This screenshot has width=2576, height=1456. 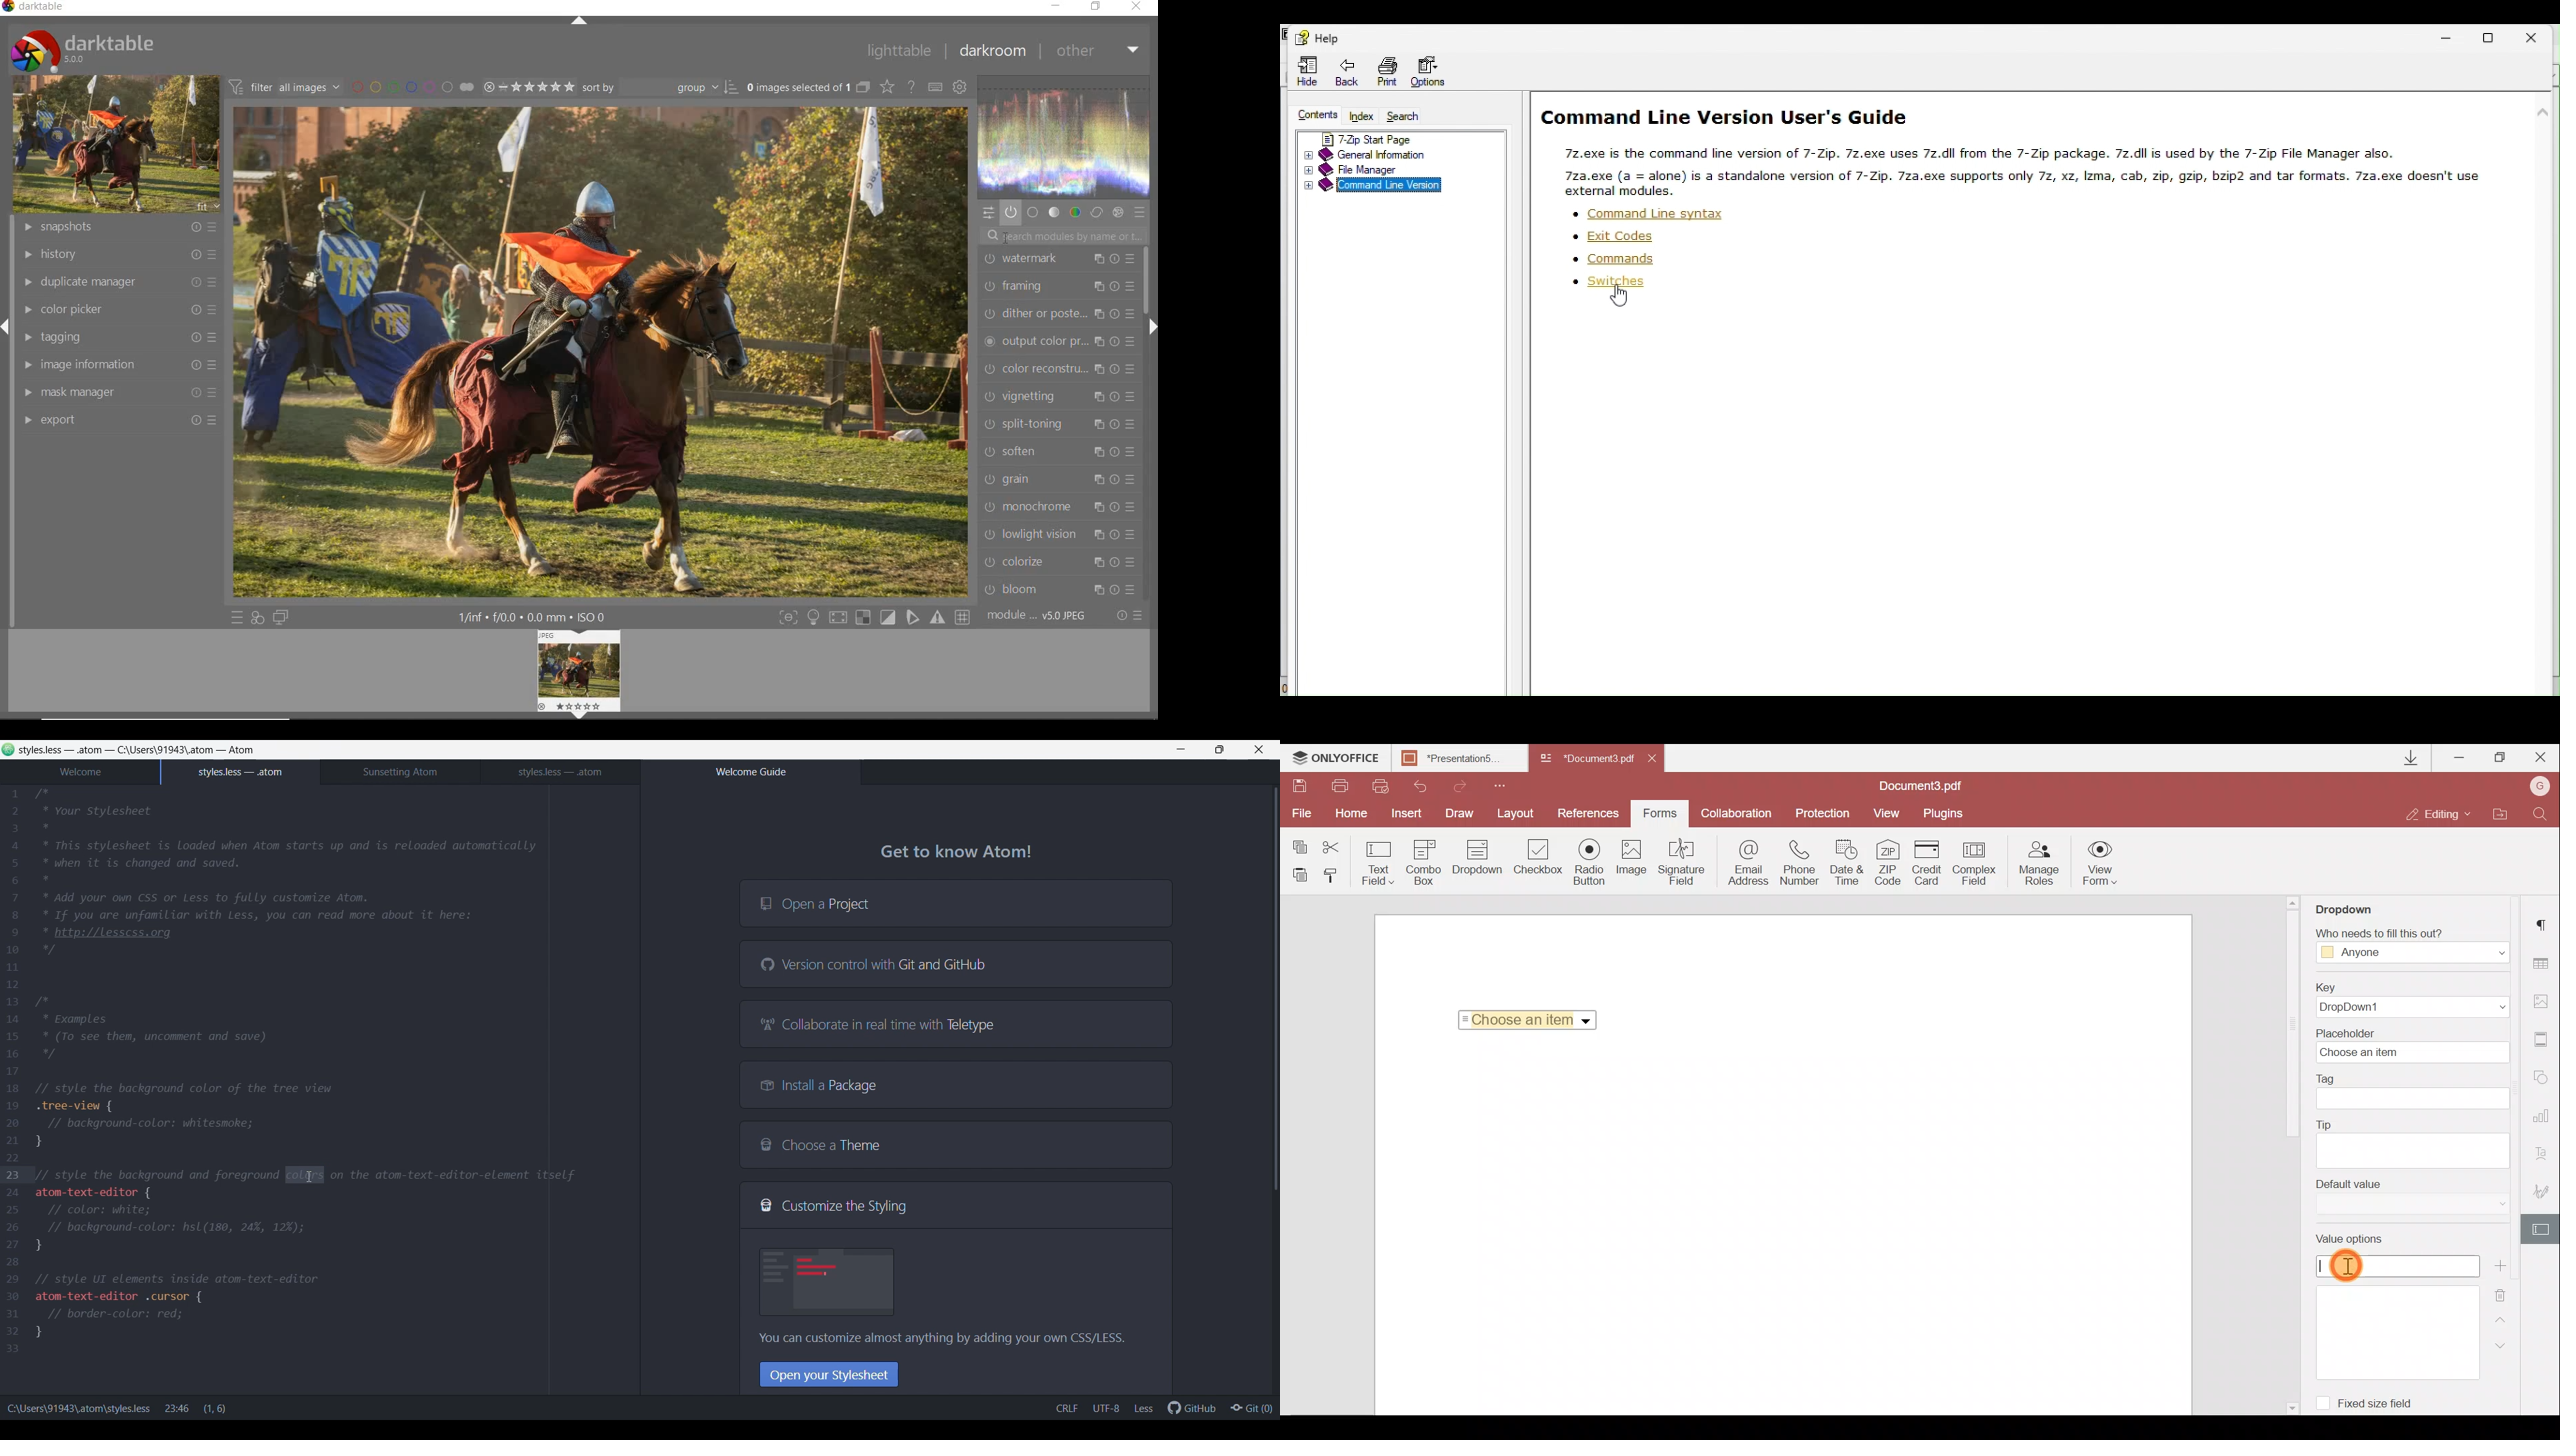 What do you see at coordinates (1145, 280) in the screenshot?
I see `scrollbar` at bounding box center [1145, 280].